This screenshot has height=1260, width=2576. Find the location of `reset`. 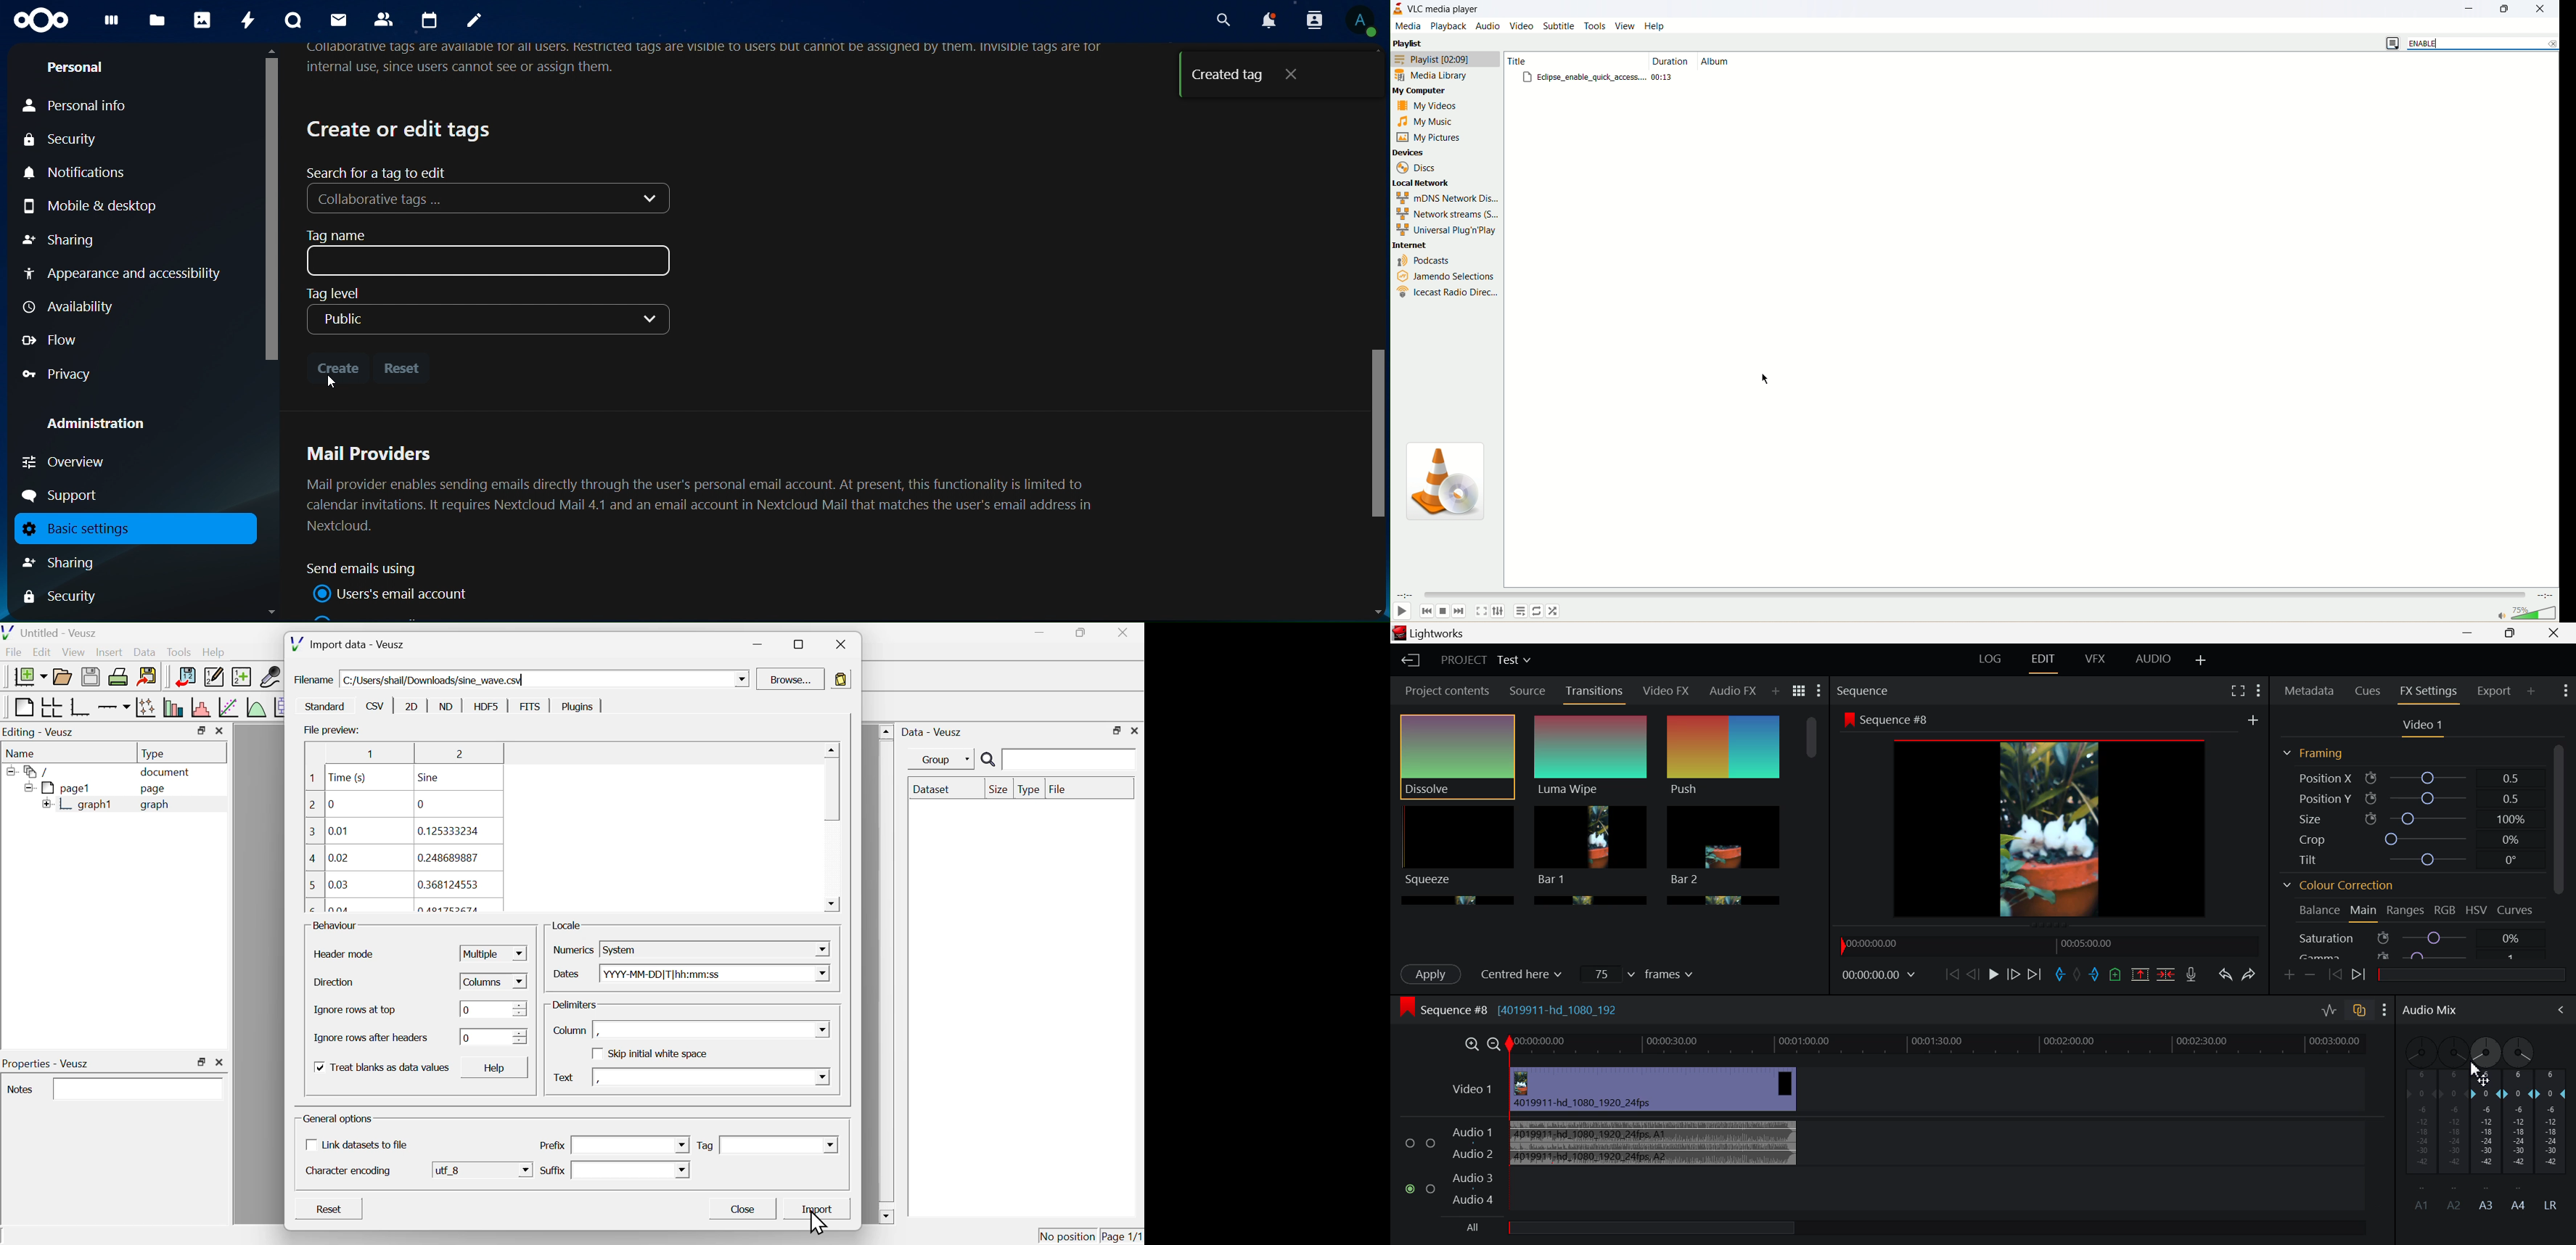

reset is located at coordinates (405, 368).